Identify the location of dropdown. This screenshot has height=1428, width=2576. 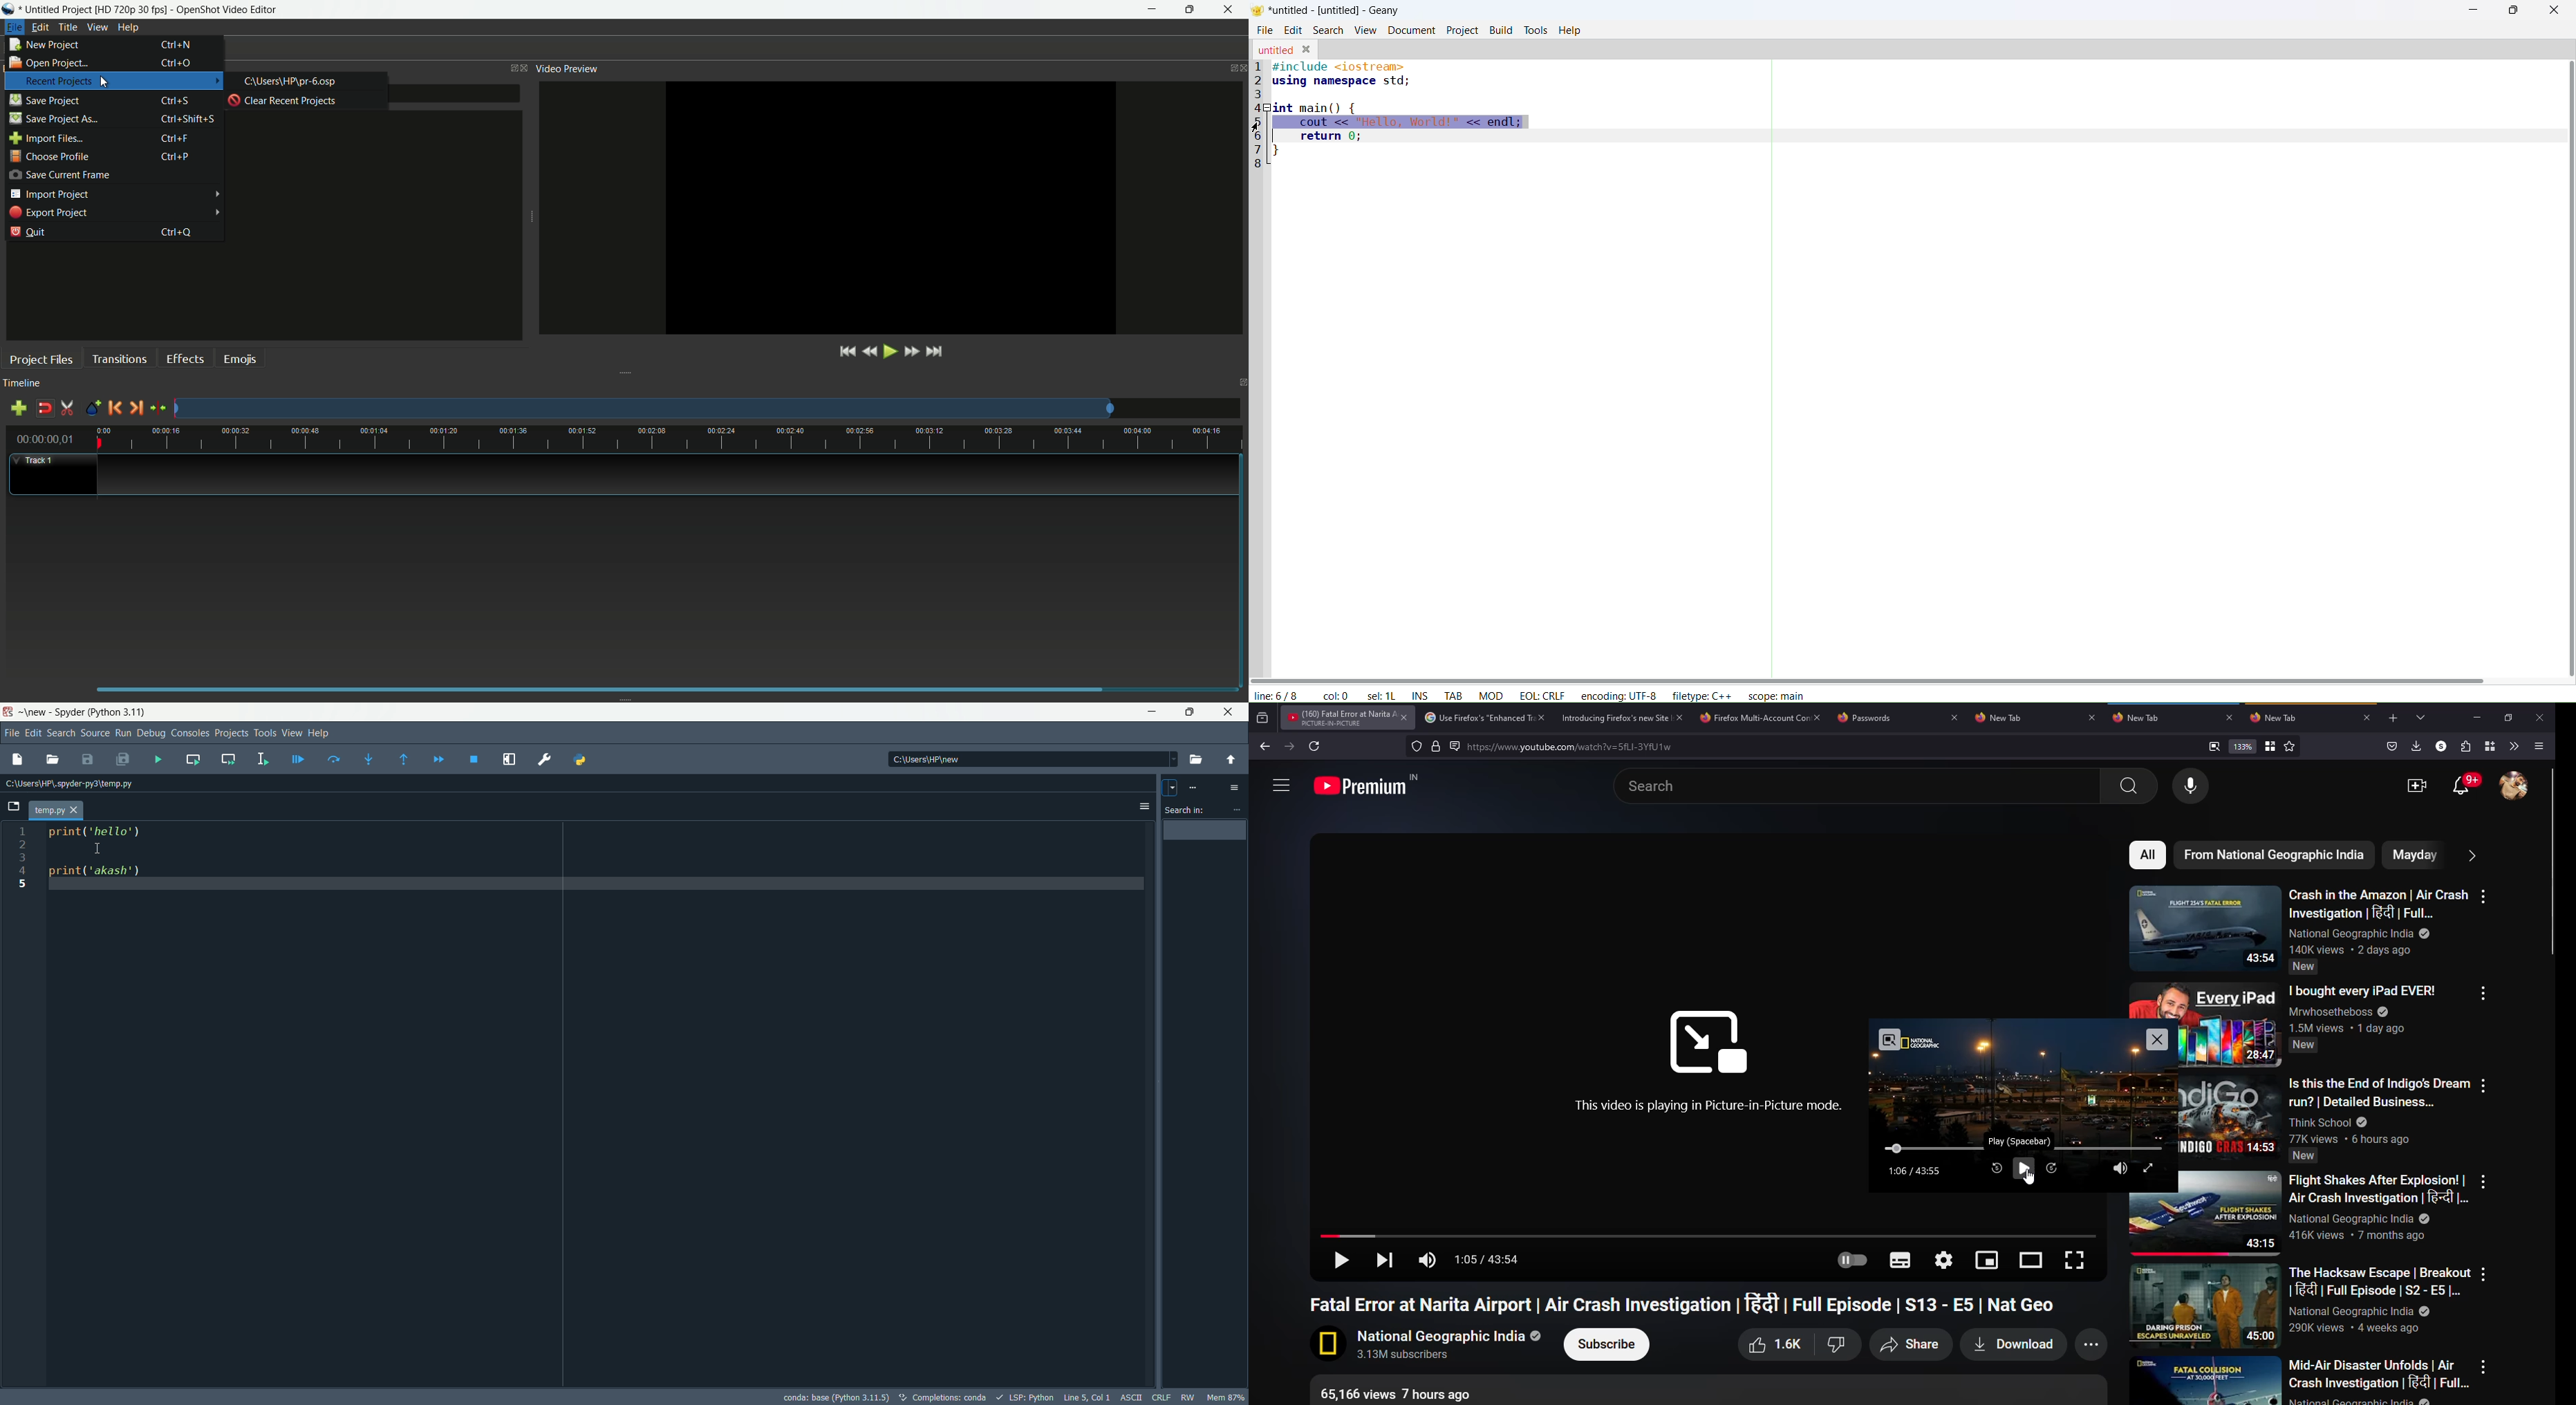
(1169, 788).